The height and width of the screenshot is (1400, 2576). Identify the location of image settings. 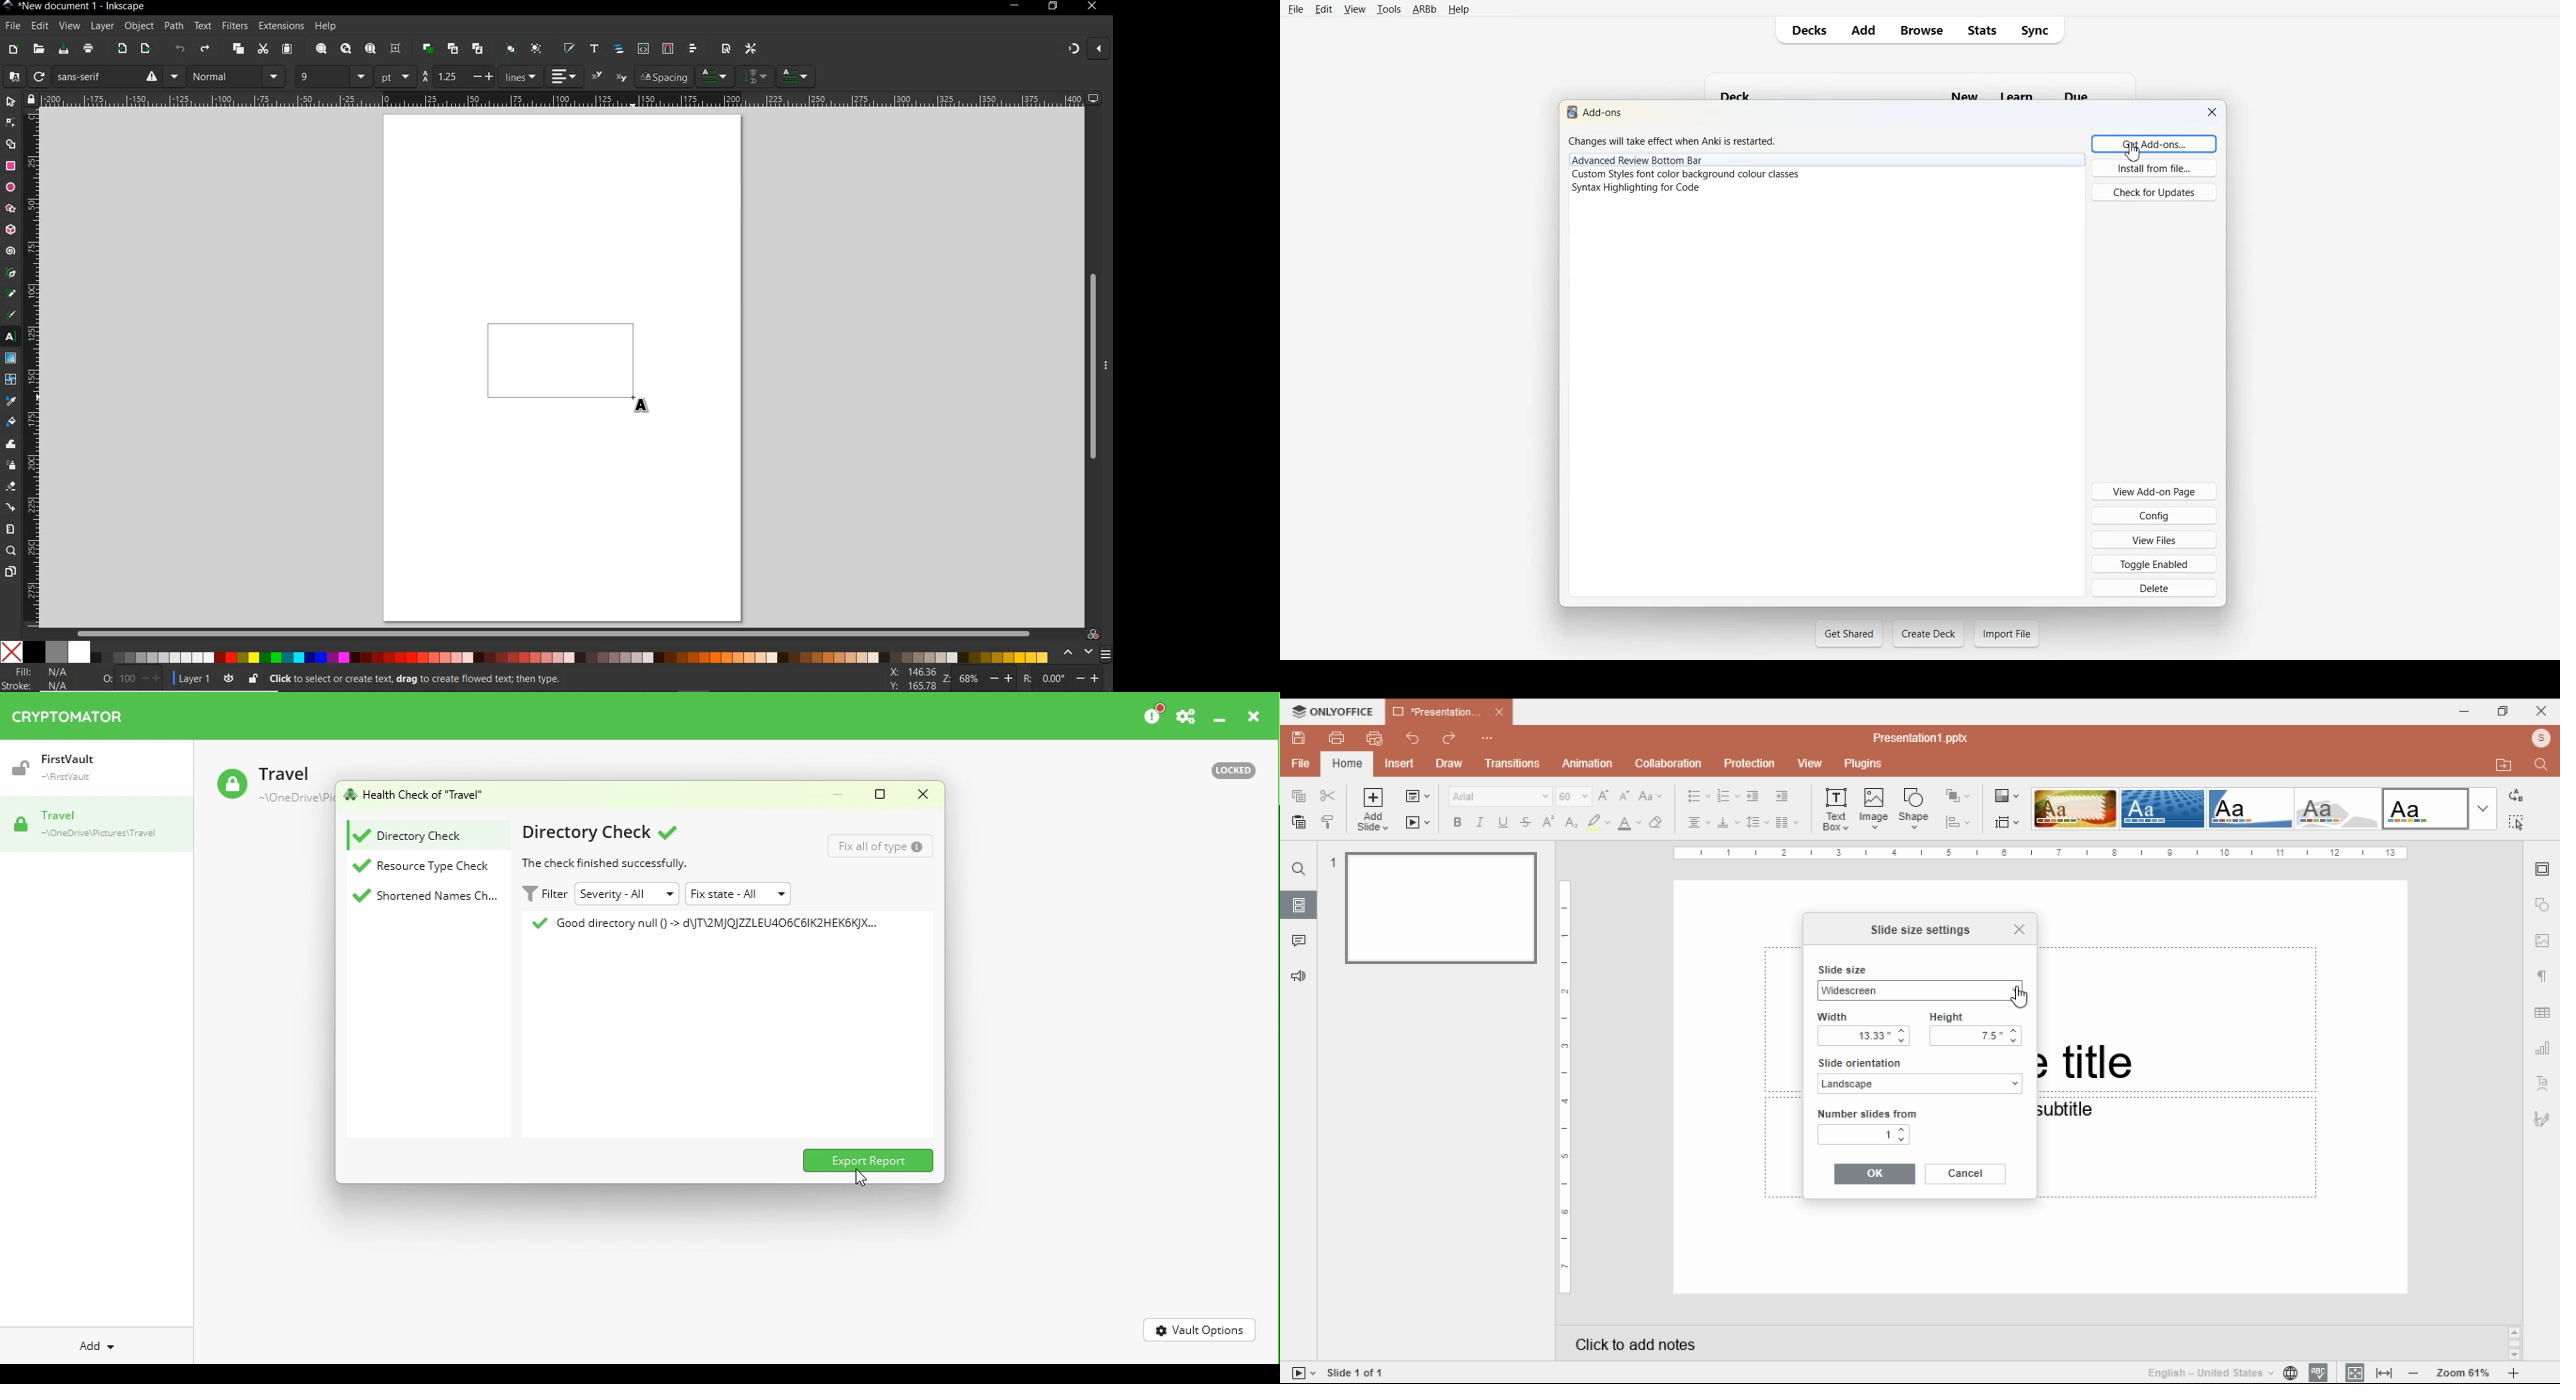
(2543, 942).